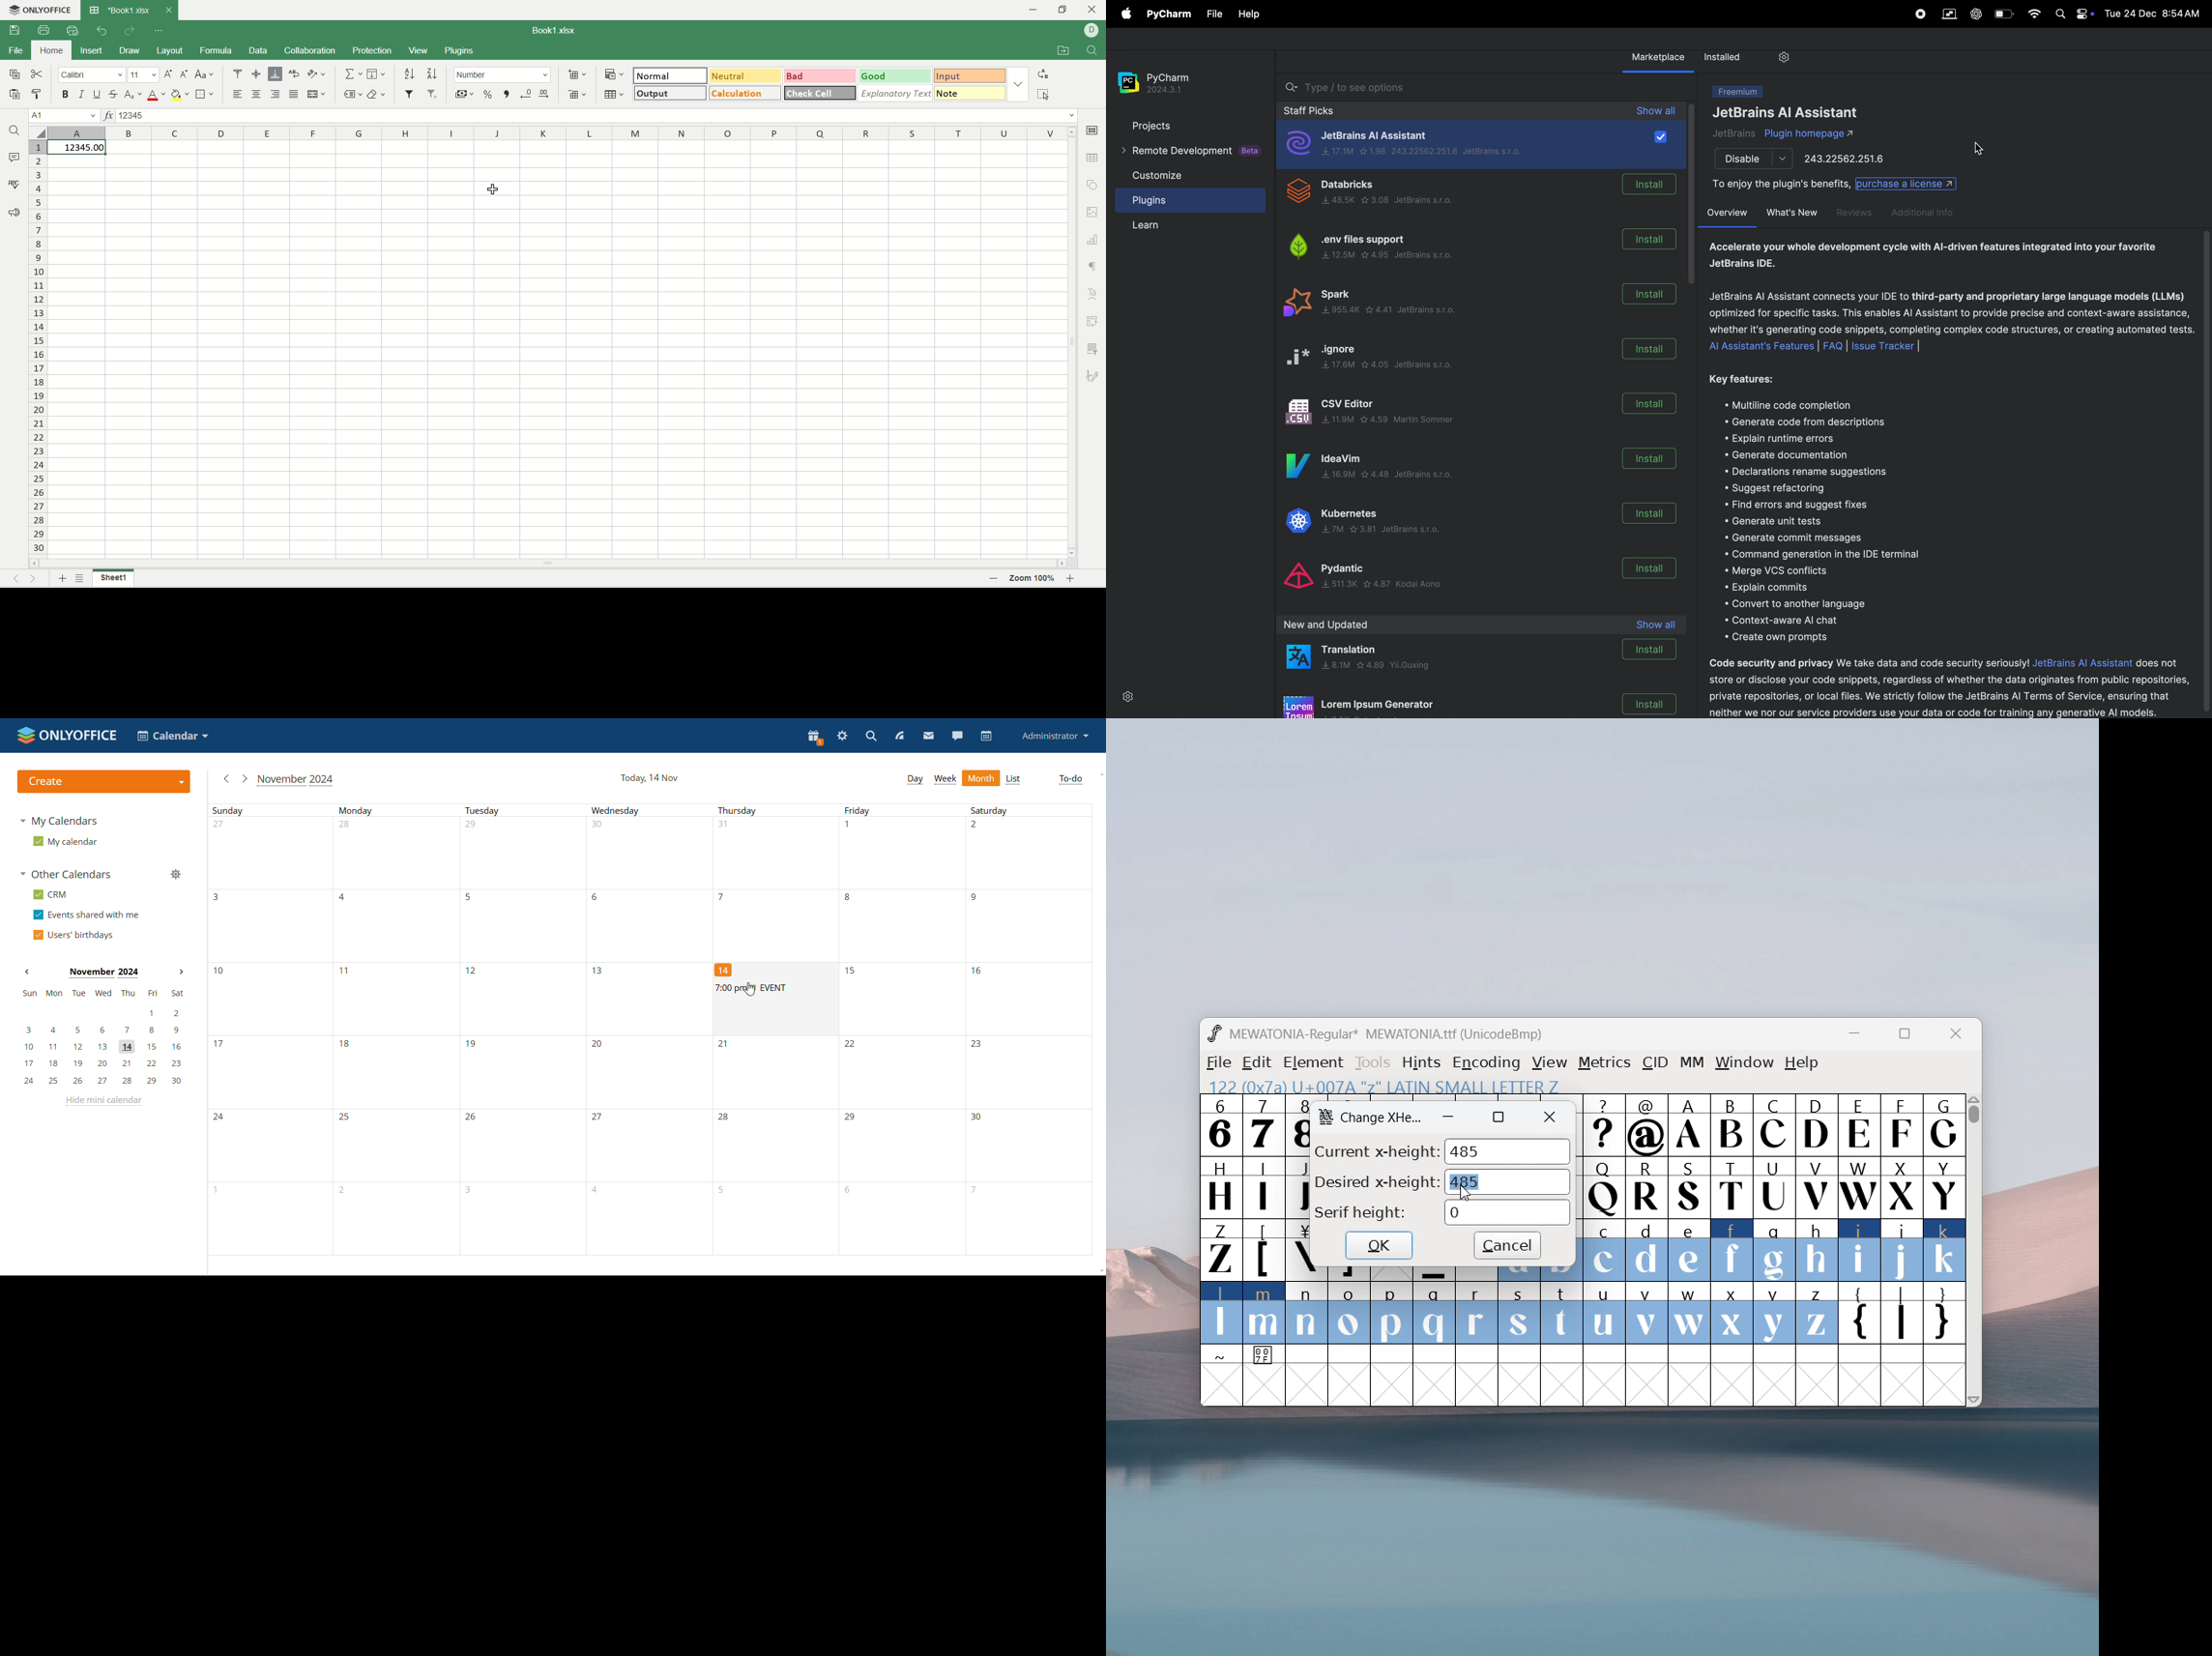  What do you see at coordinates (256, 74) in the screenshot?
I see `align middle` at bounding box center [256, 74].